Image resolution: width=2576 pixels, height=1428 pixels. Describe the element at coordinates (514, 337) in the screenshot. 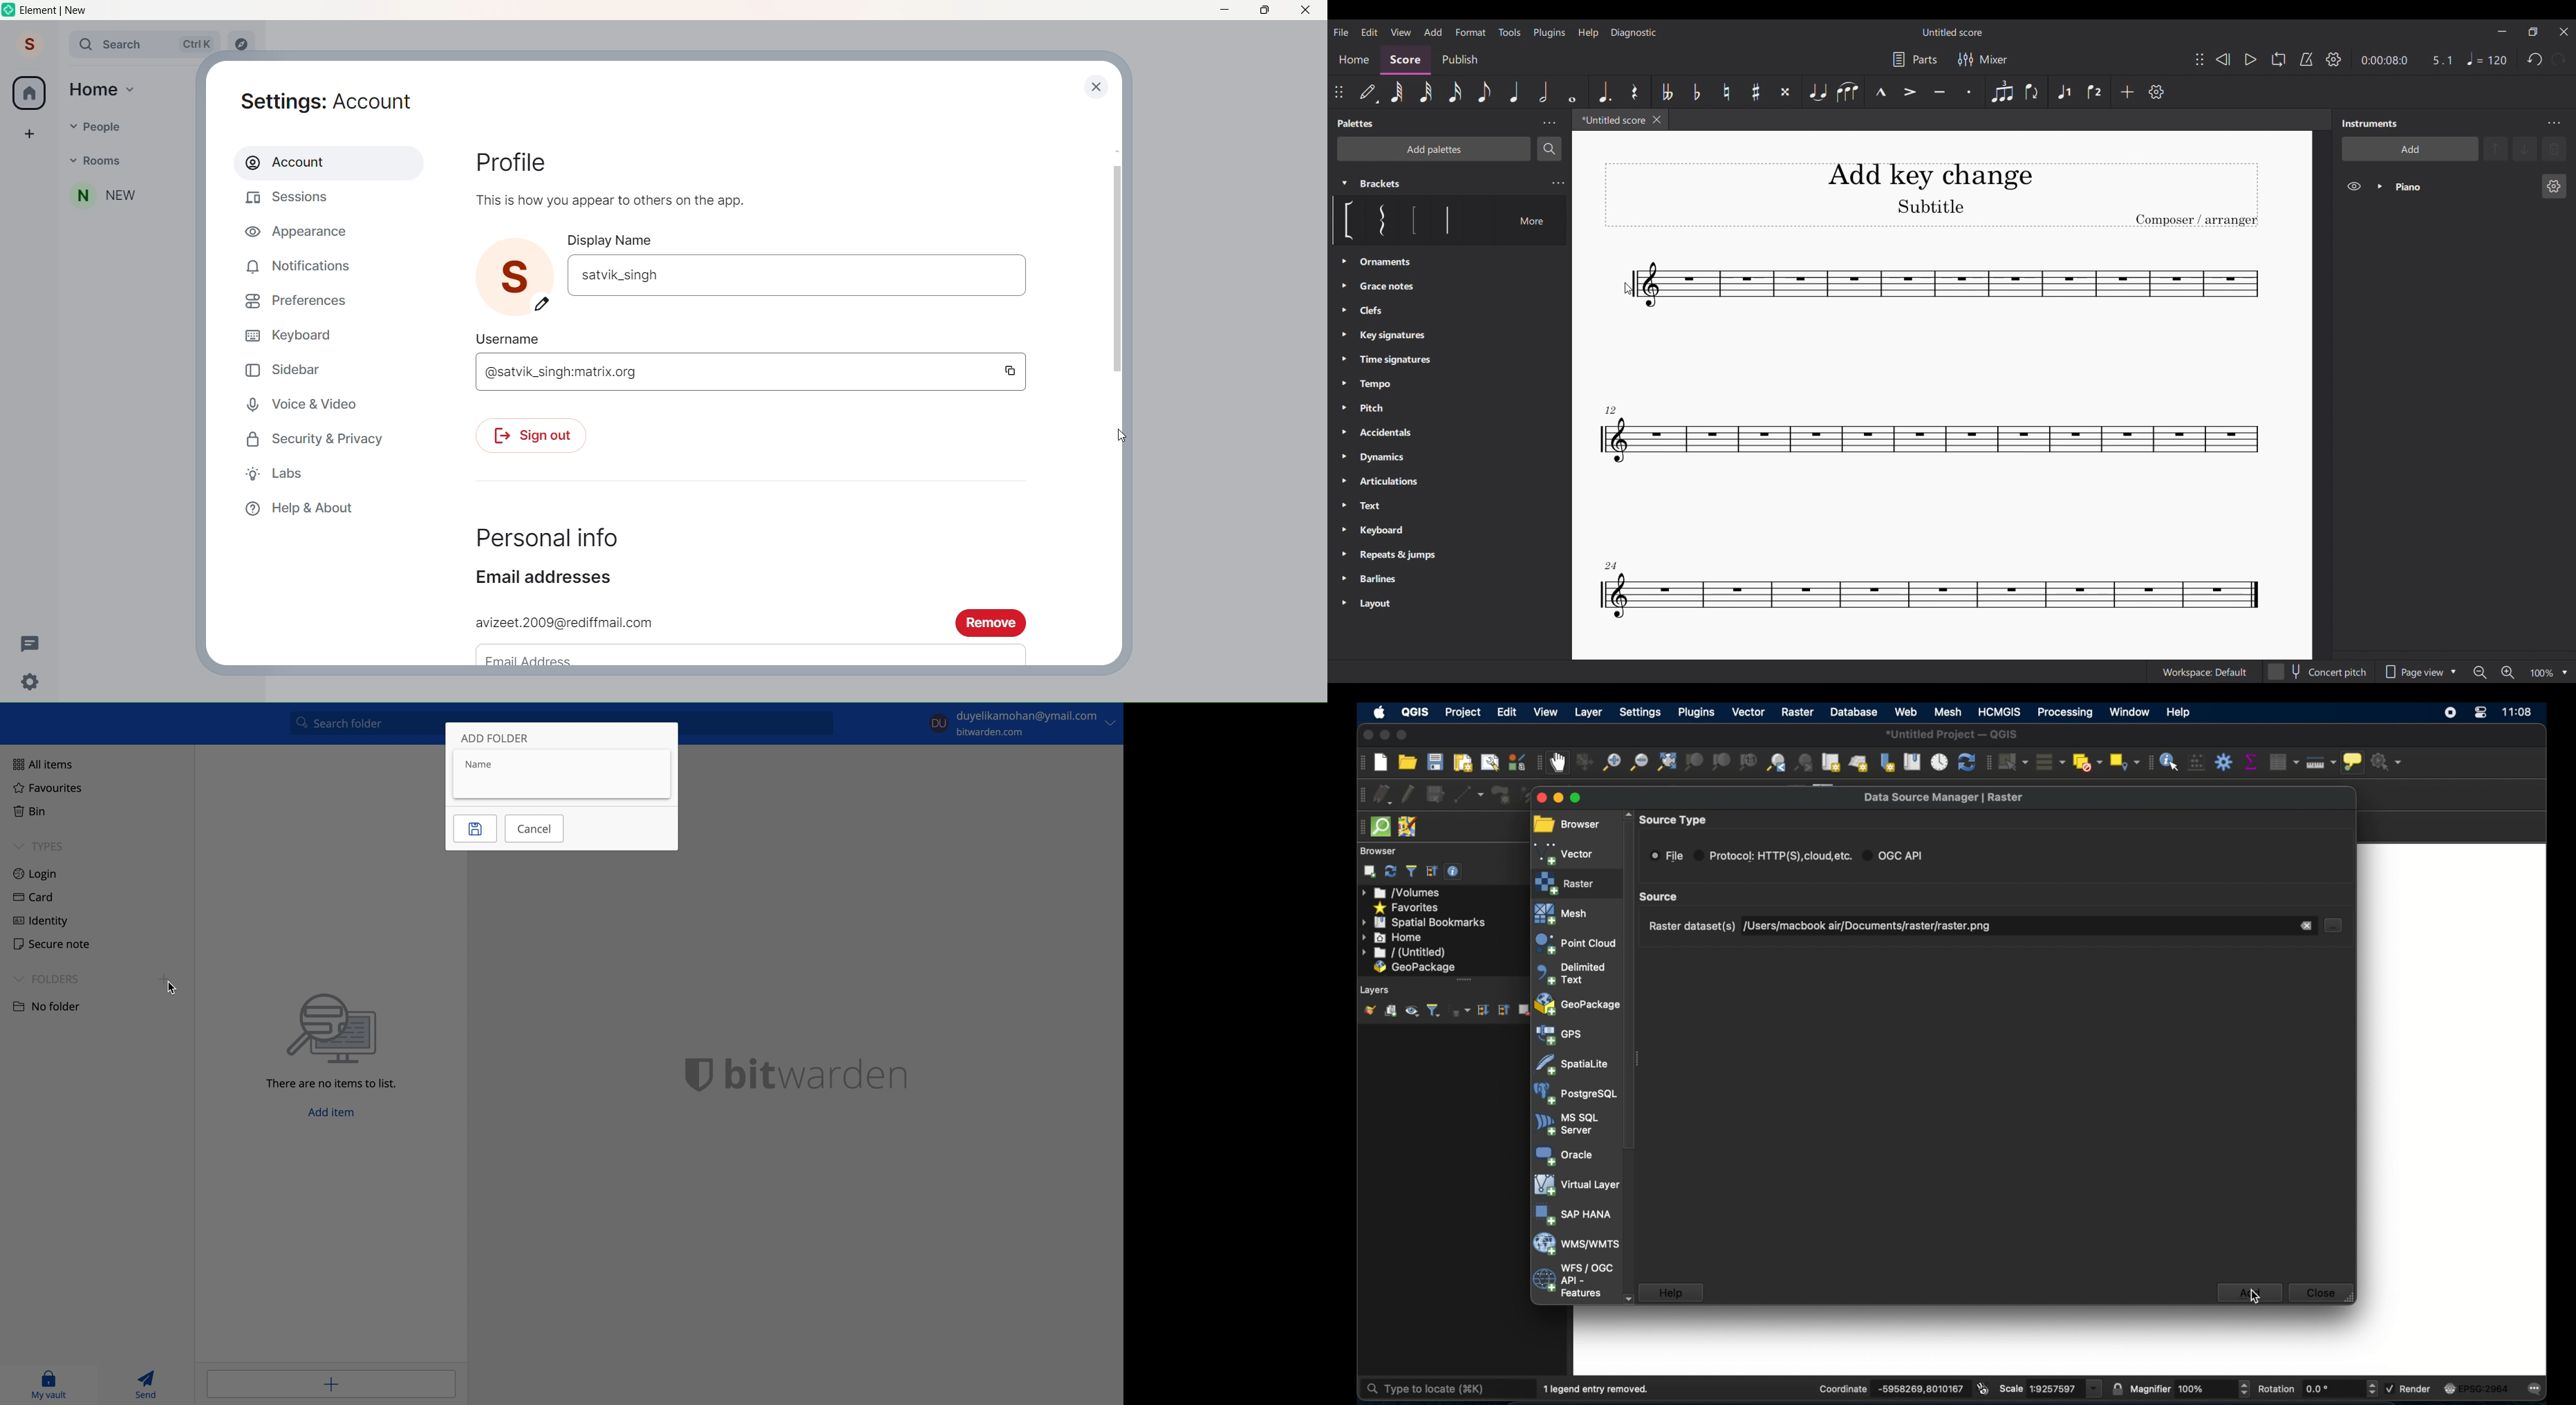

I see `Uername` at that location.